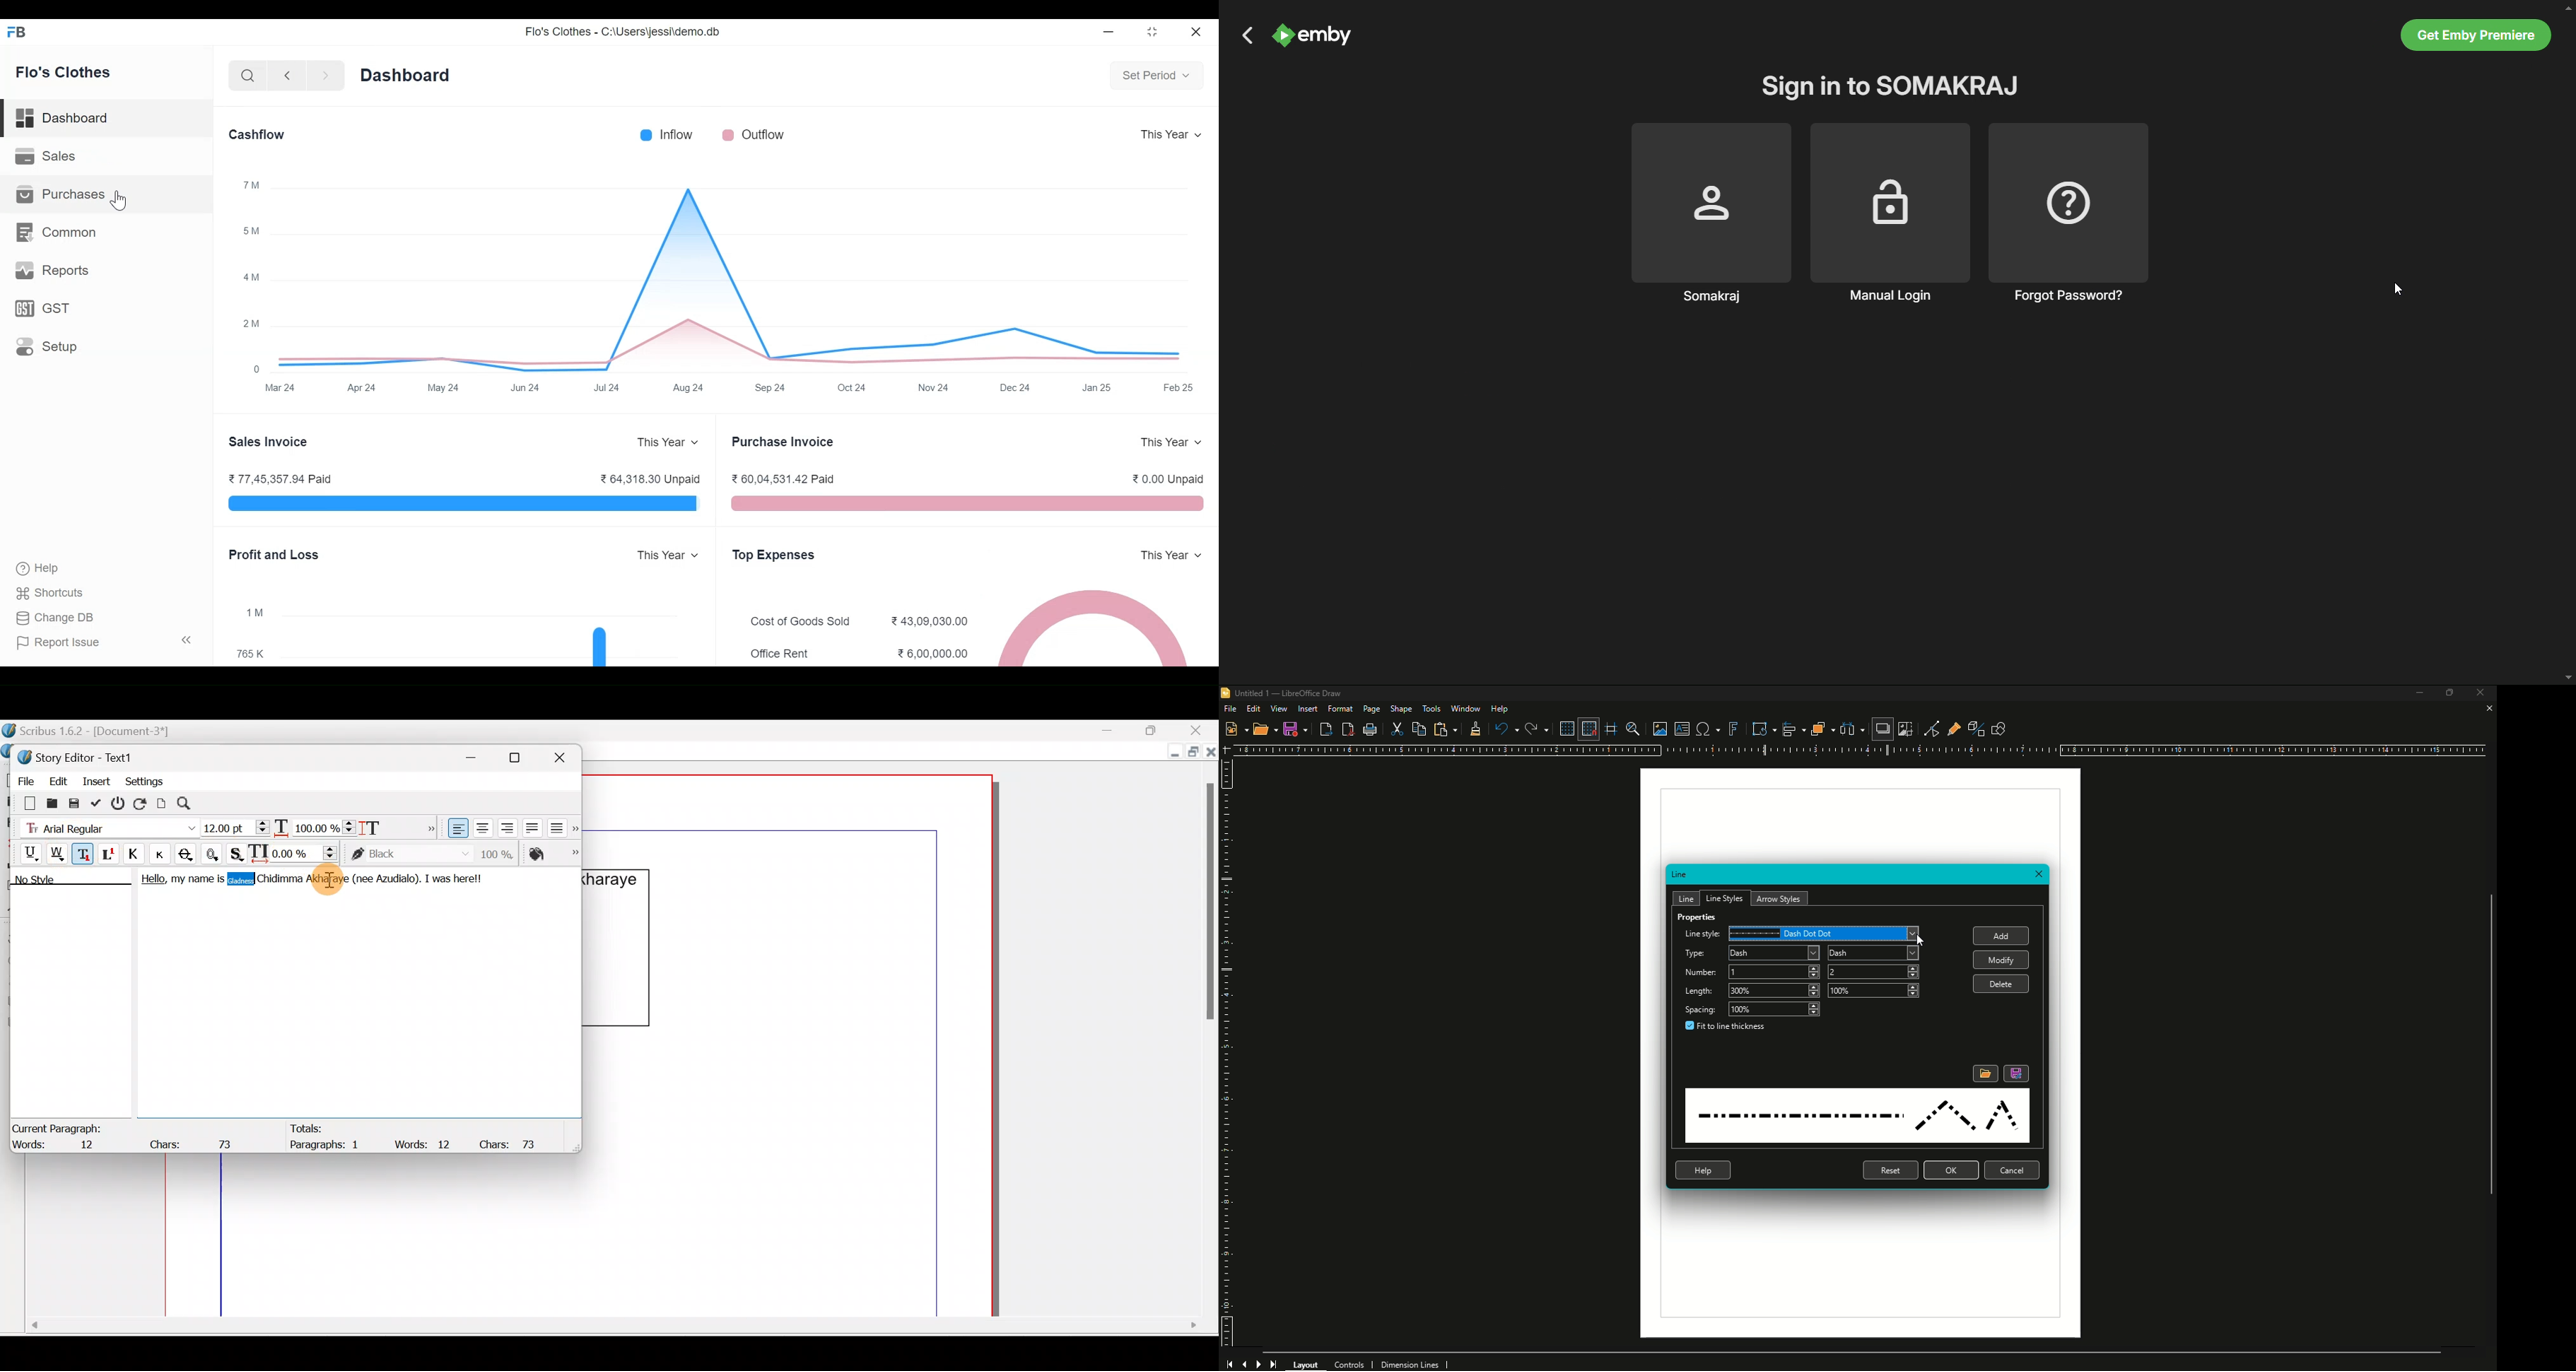  Describe the element at coordinates (257, 135) in the screenshot. I see `Cashflow` at that location.